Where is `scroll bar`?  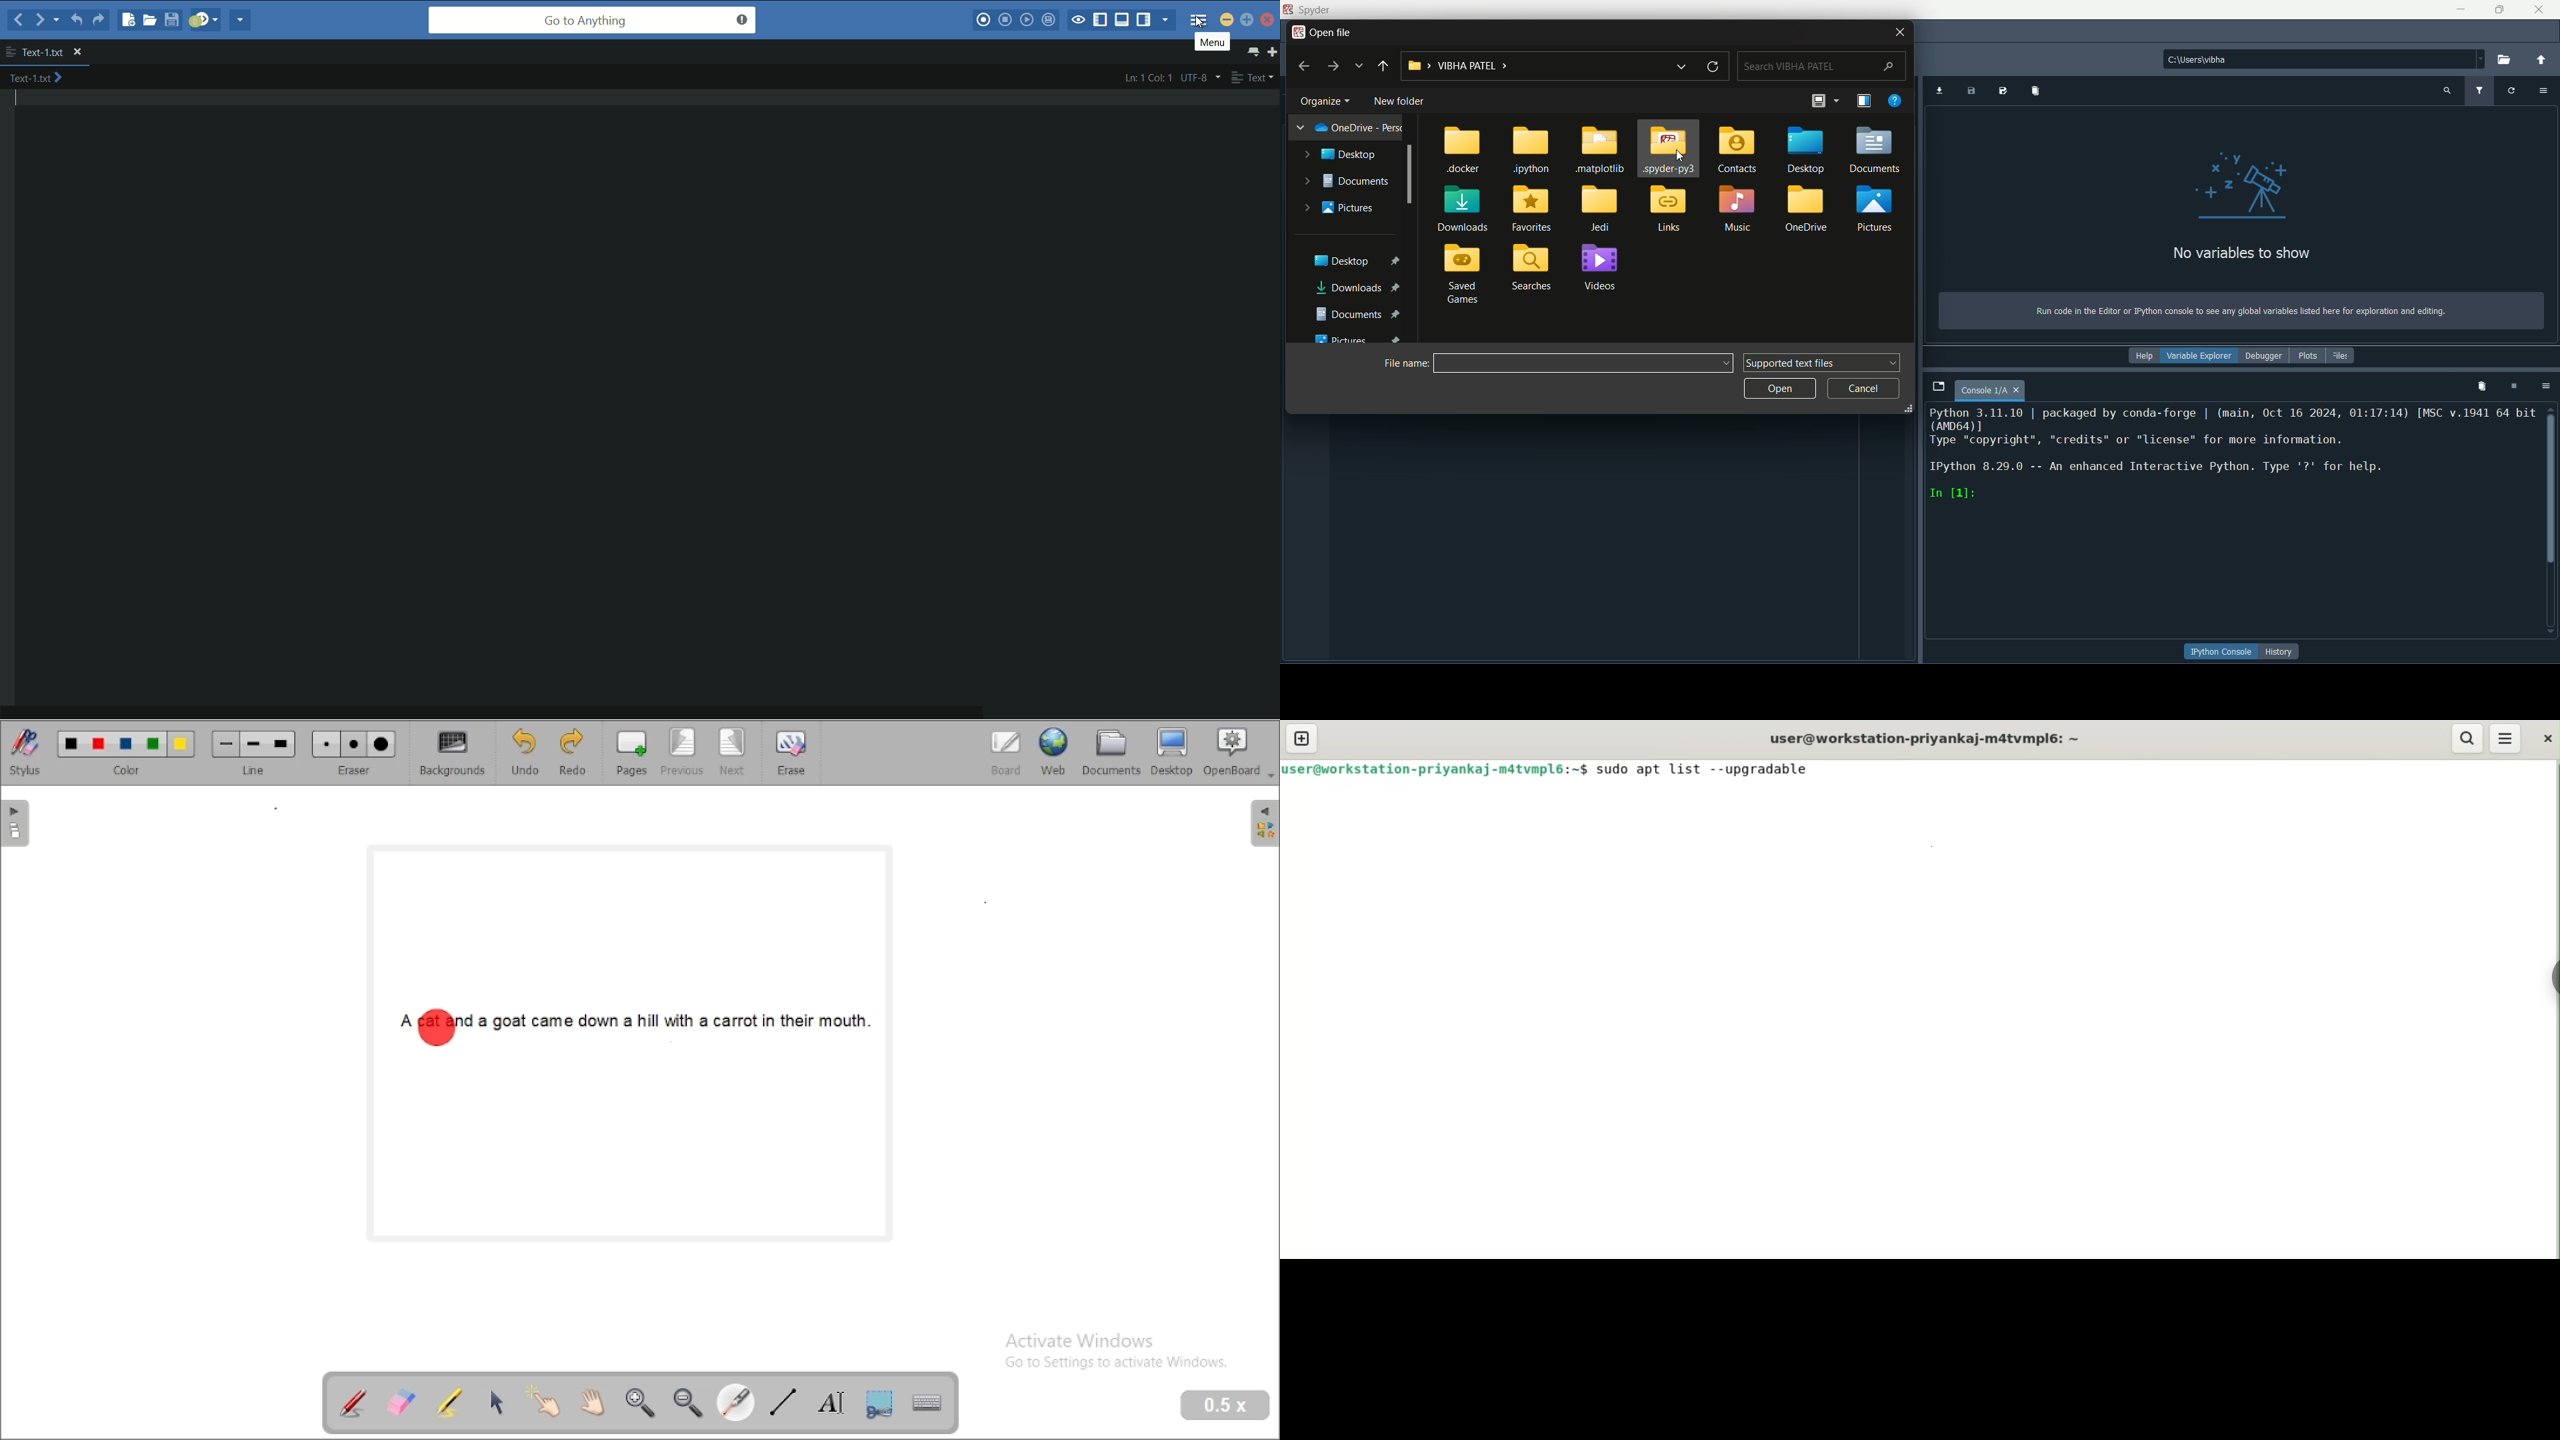
scroll bar is located at coordinates (2552, 485).